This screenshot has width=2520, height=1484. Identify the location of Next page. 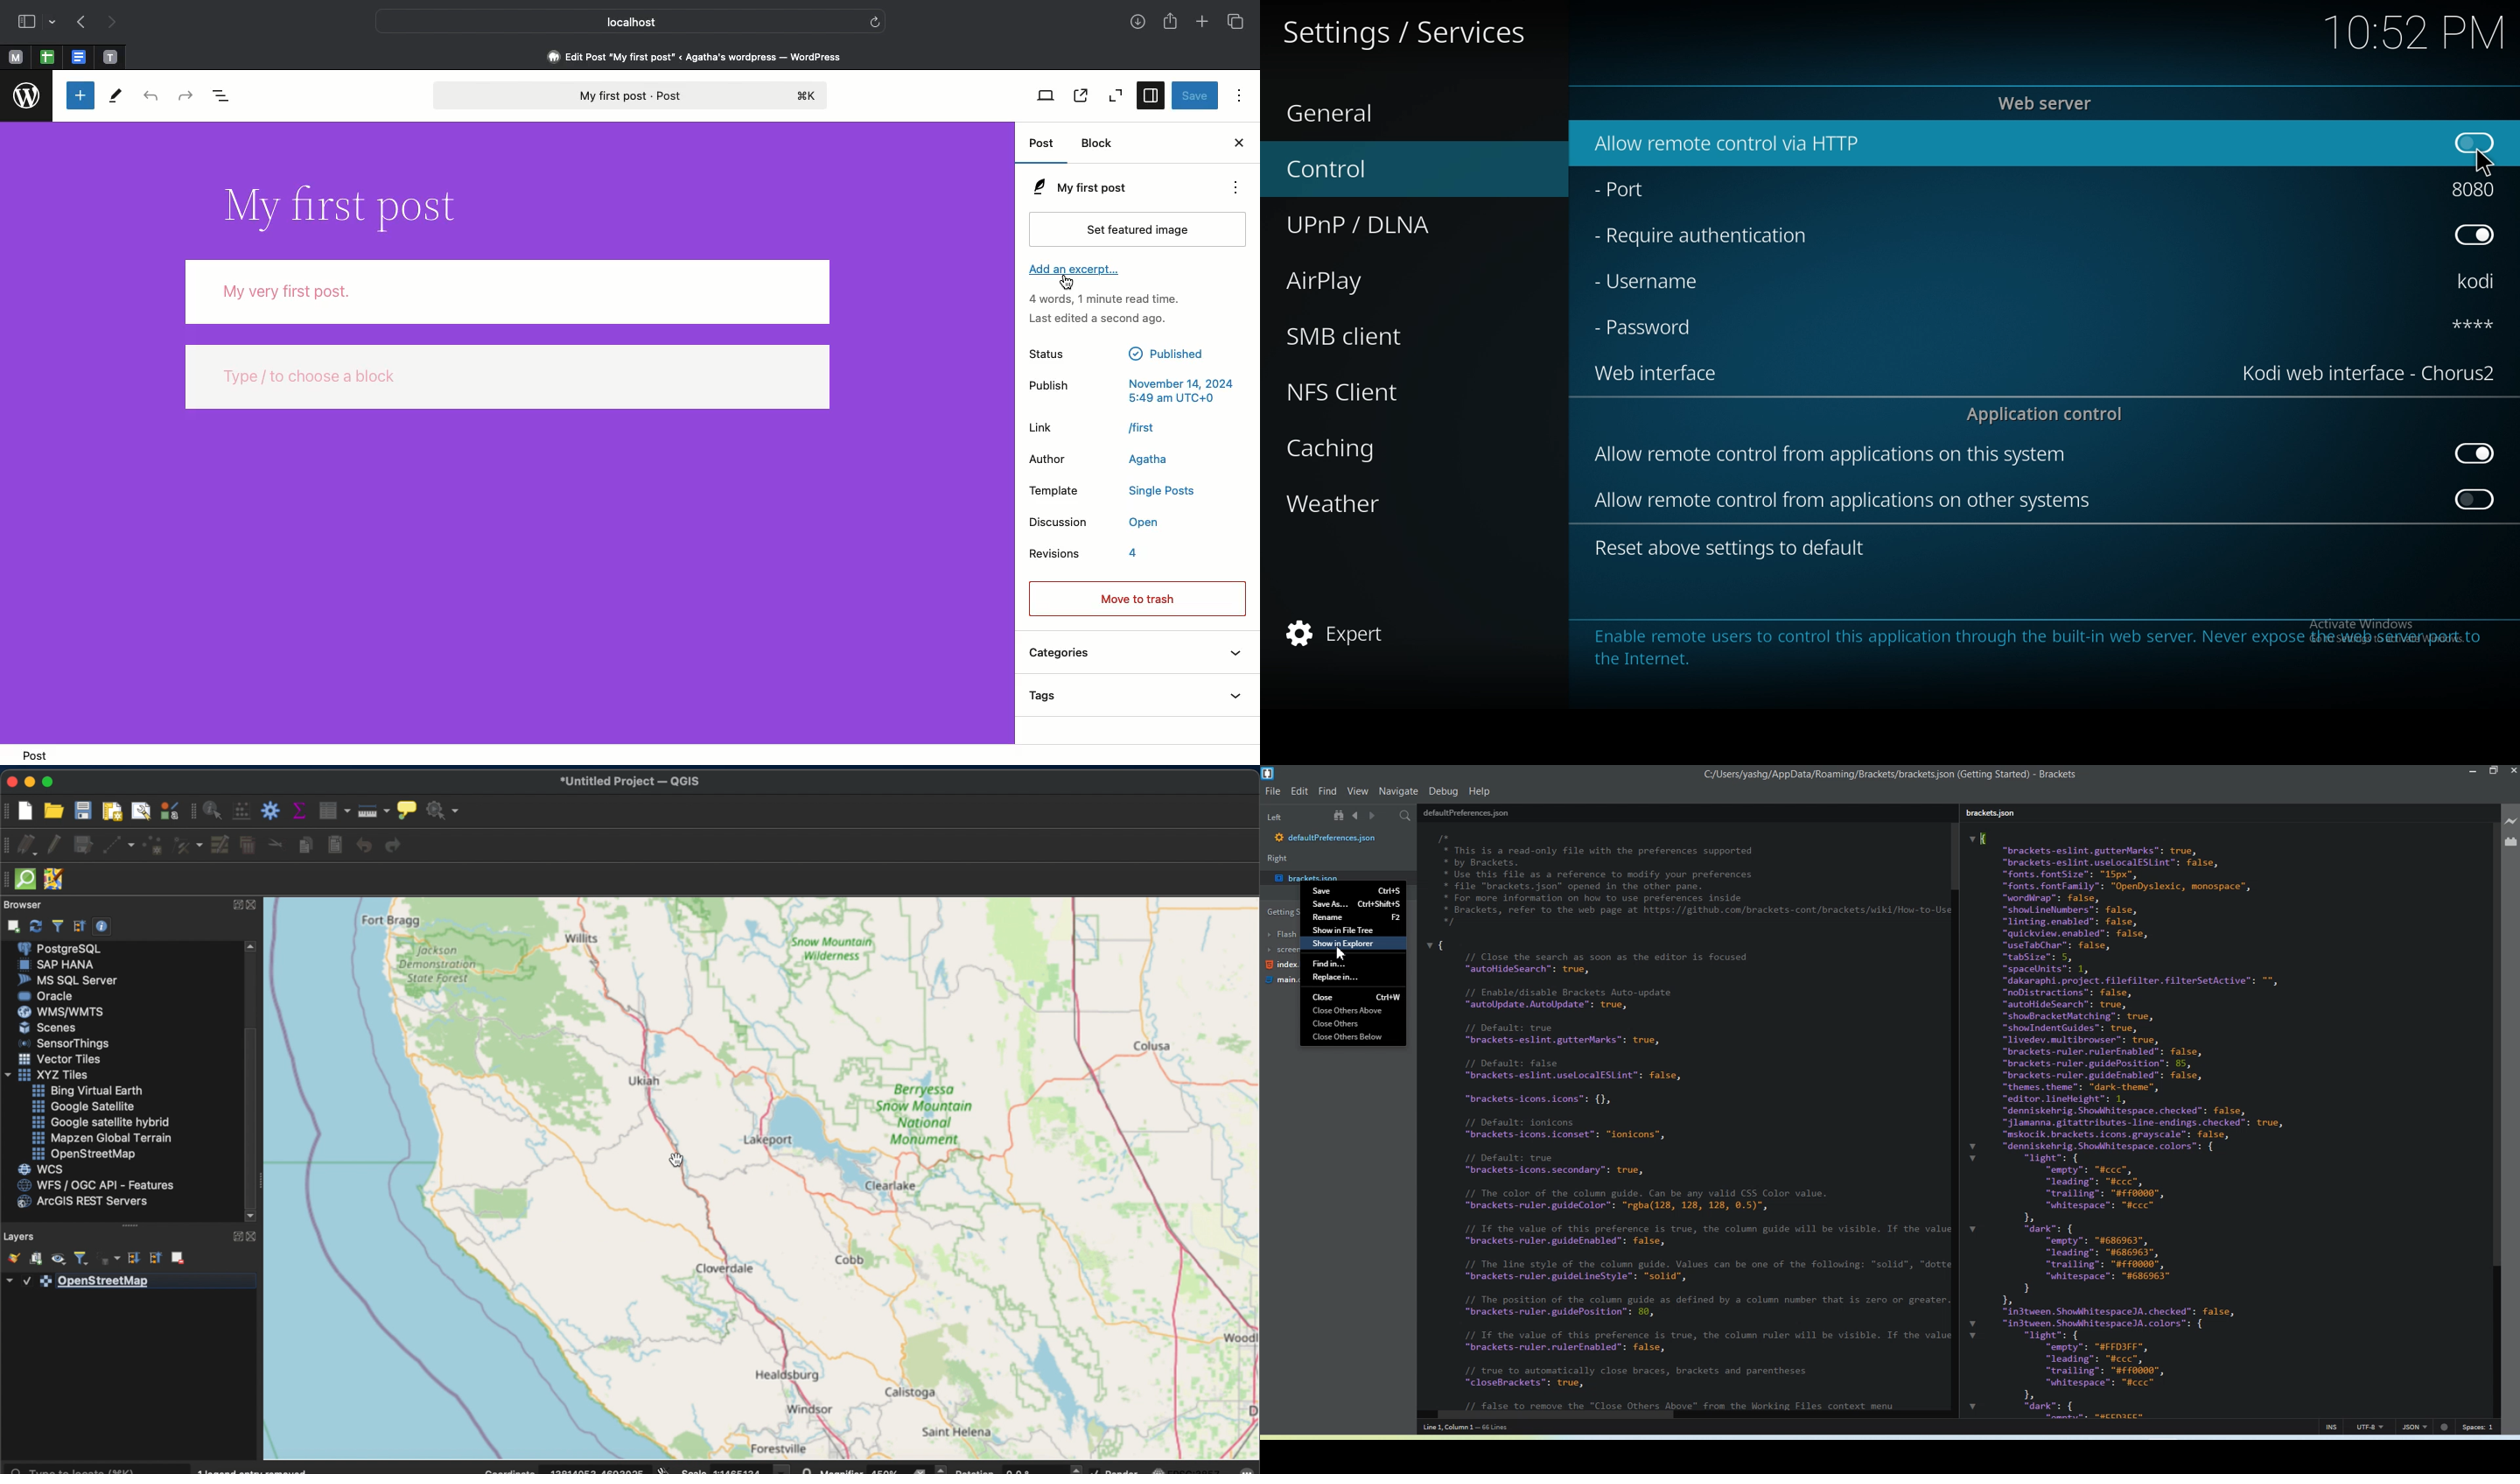
(116, 21).